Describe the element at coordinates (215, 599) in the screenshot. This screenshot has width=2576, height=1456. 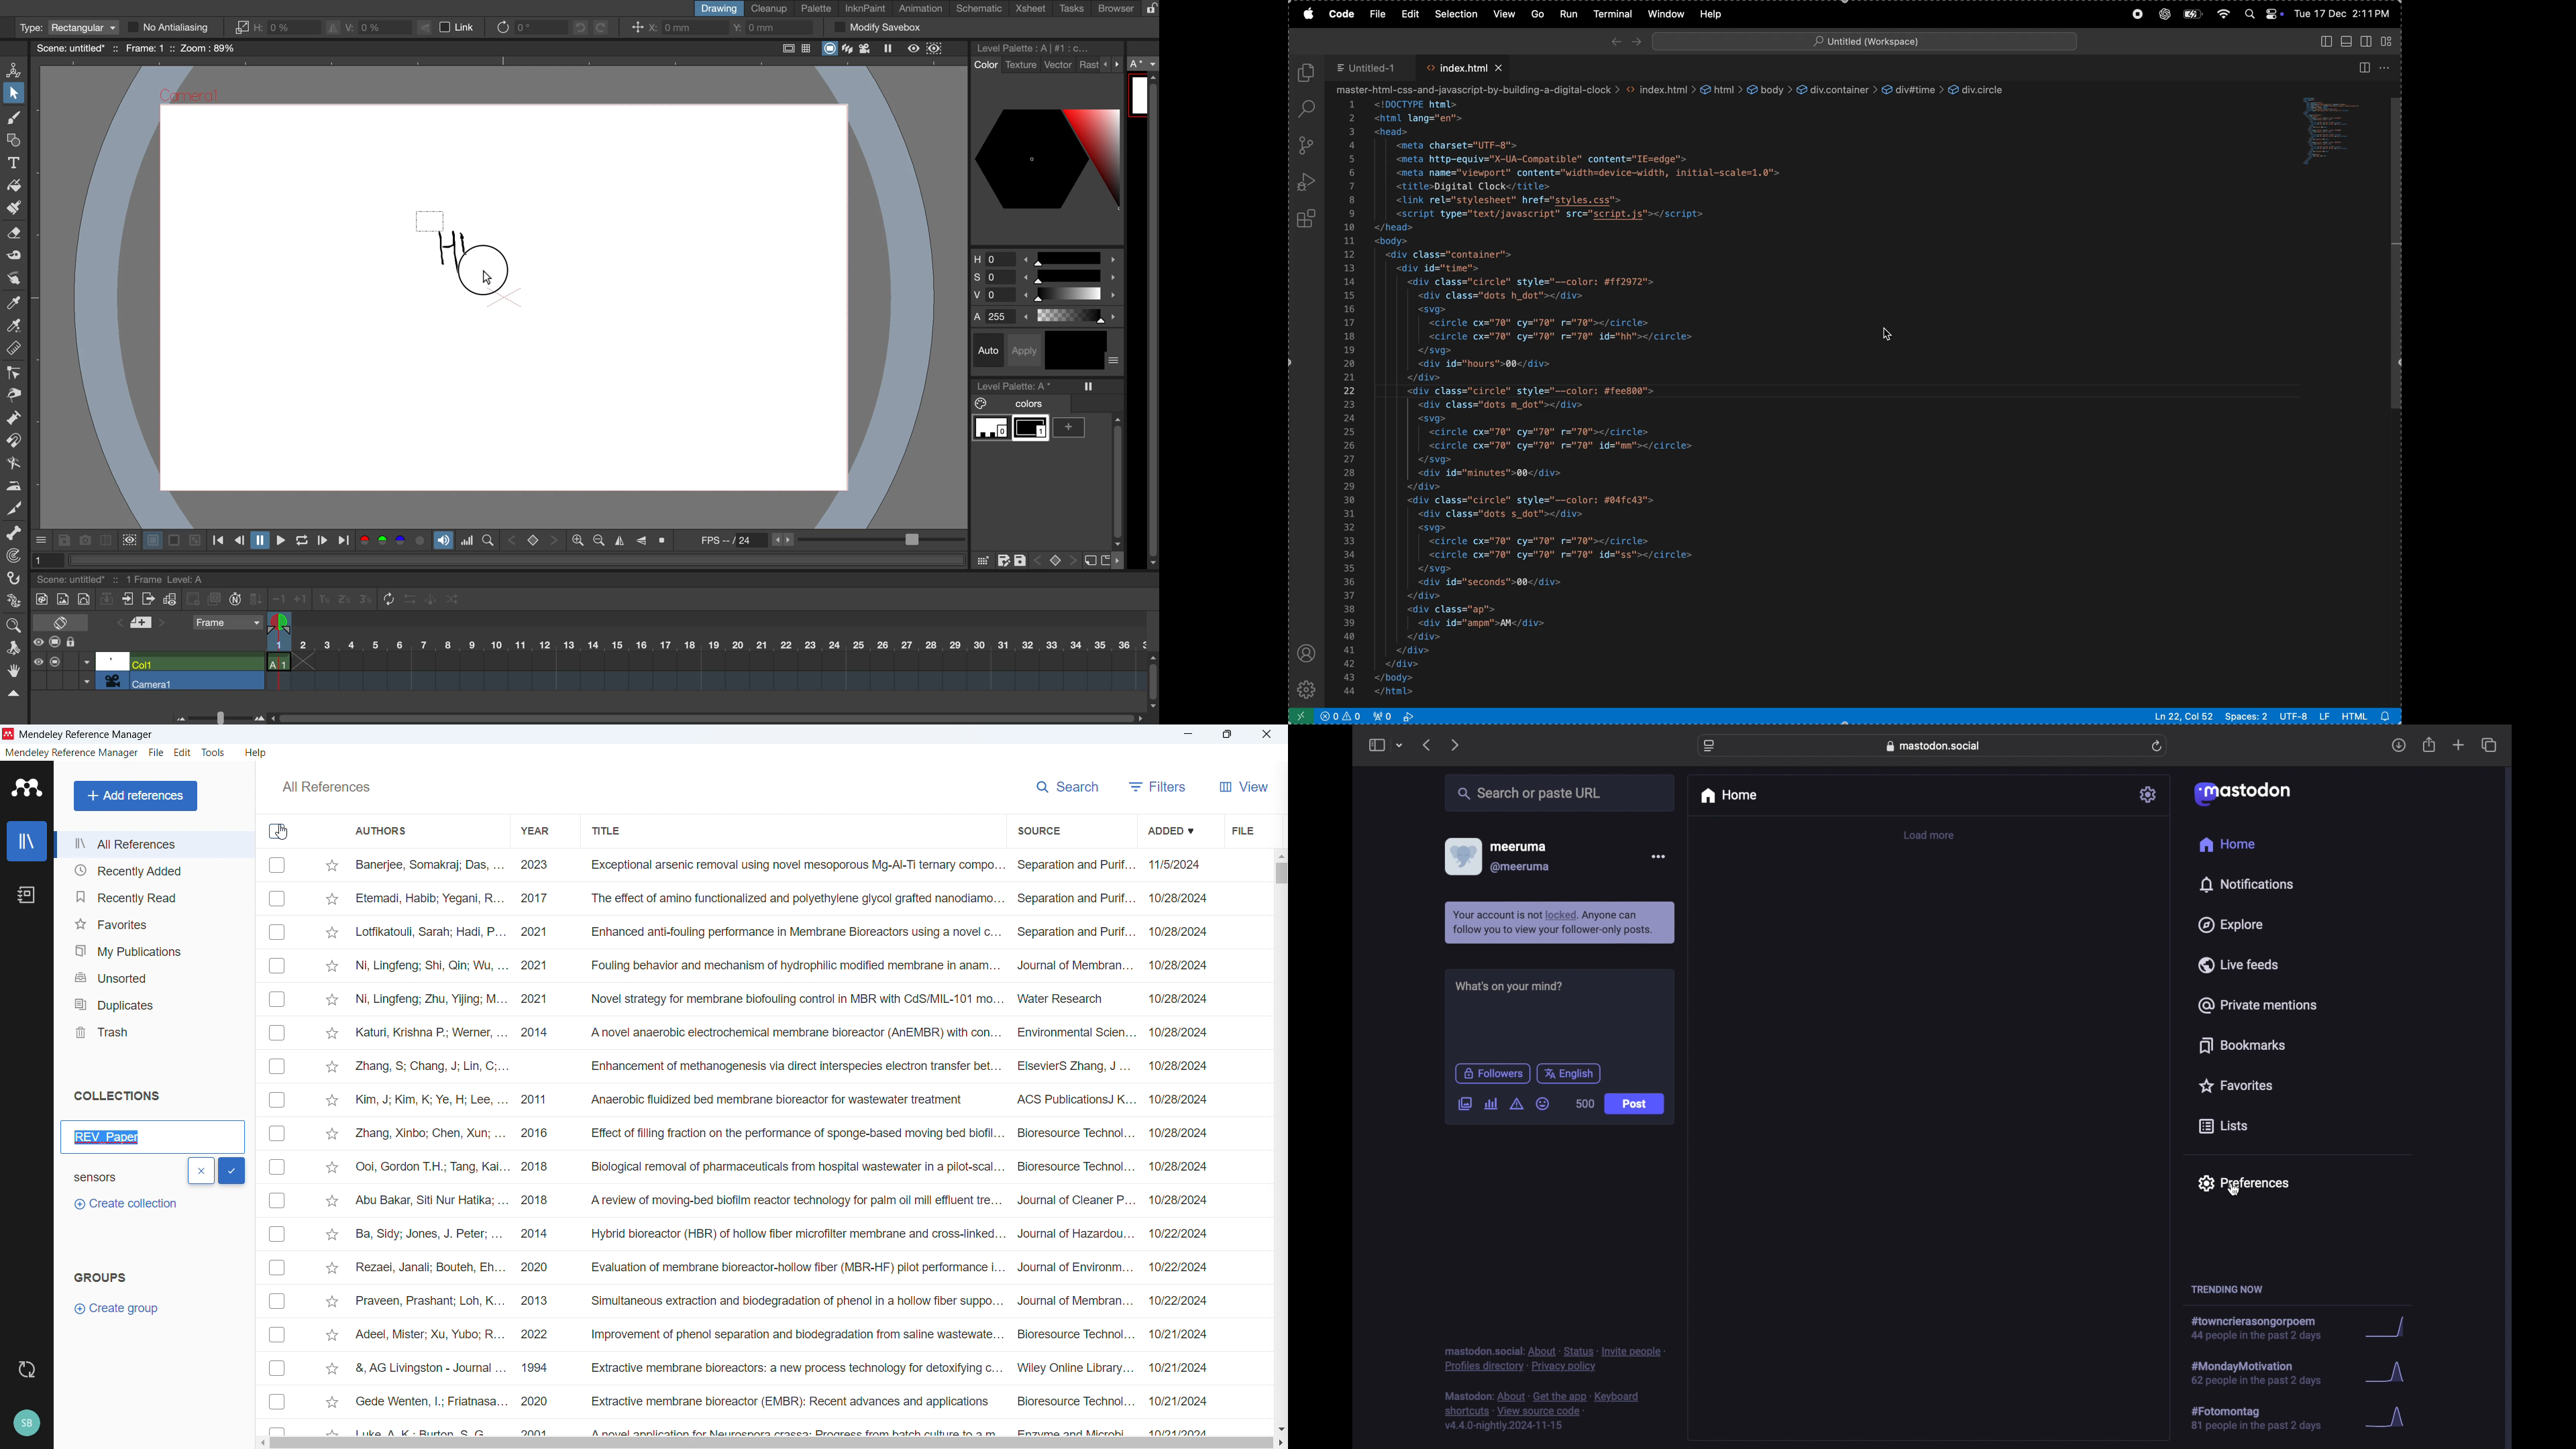
I see `duplicate drawing` at that location.